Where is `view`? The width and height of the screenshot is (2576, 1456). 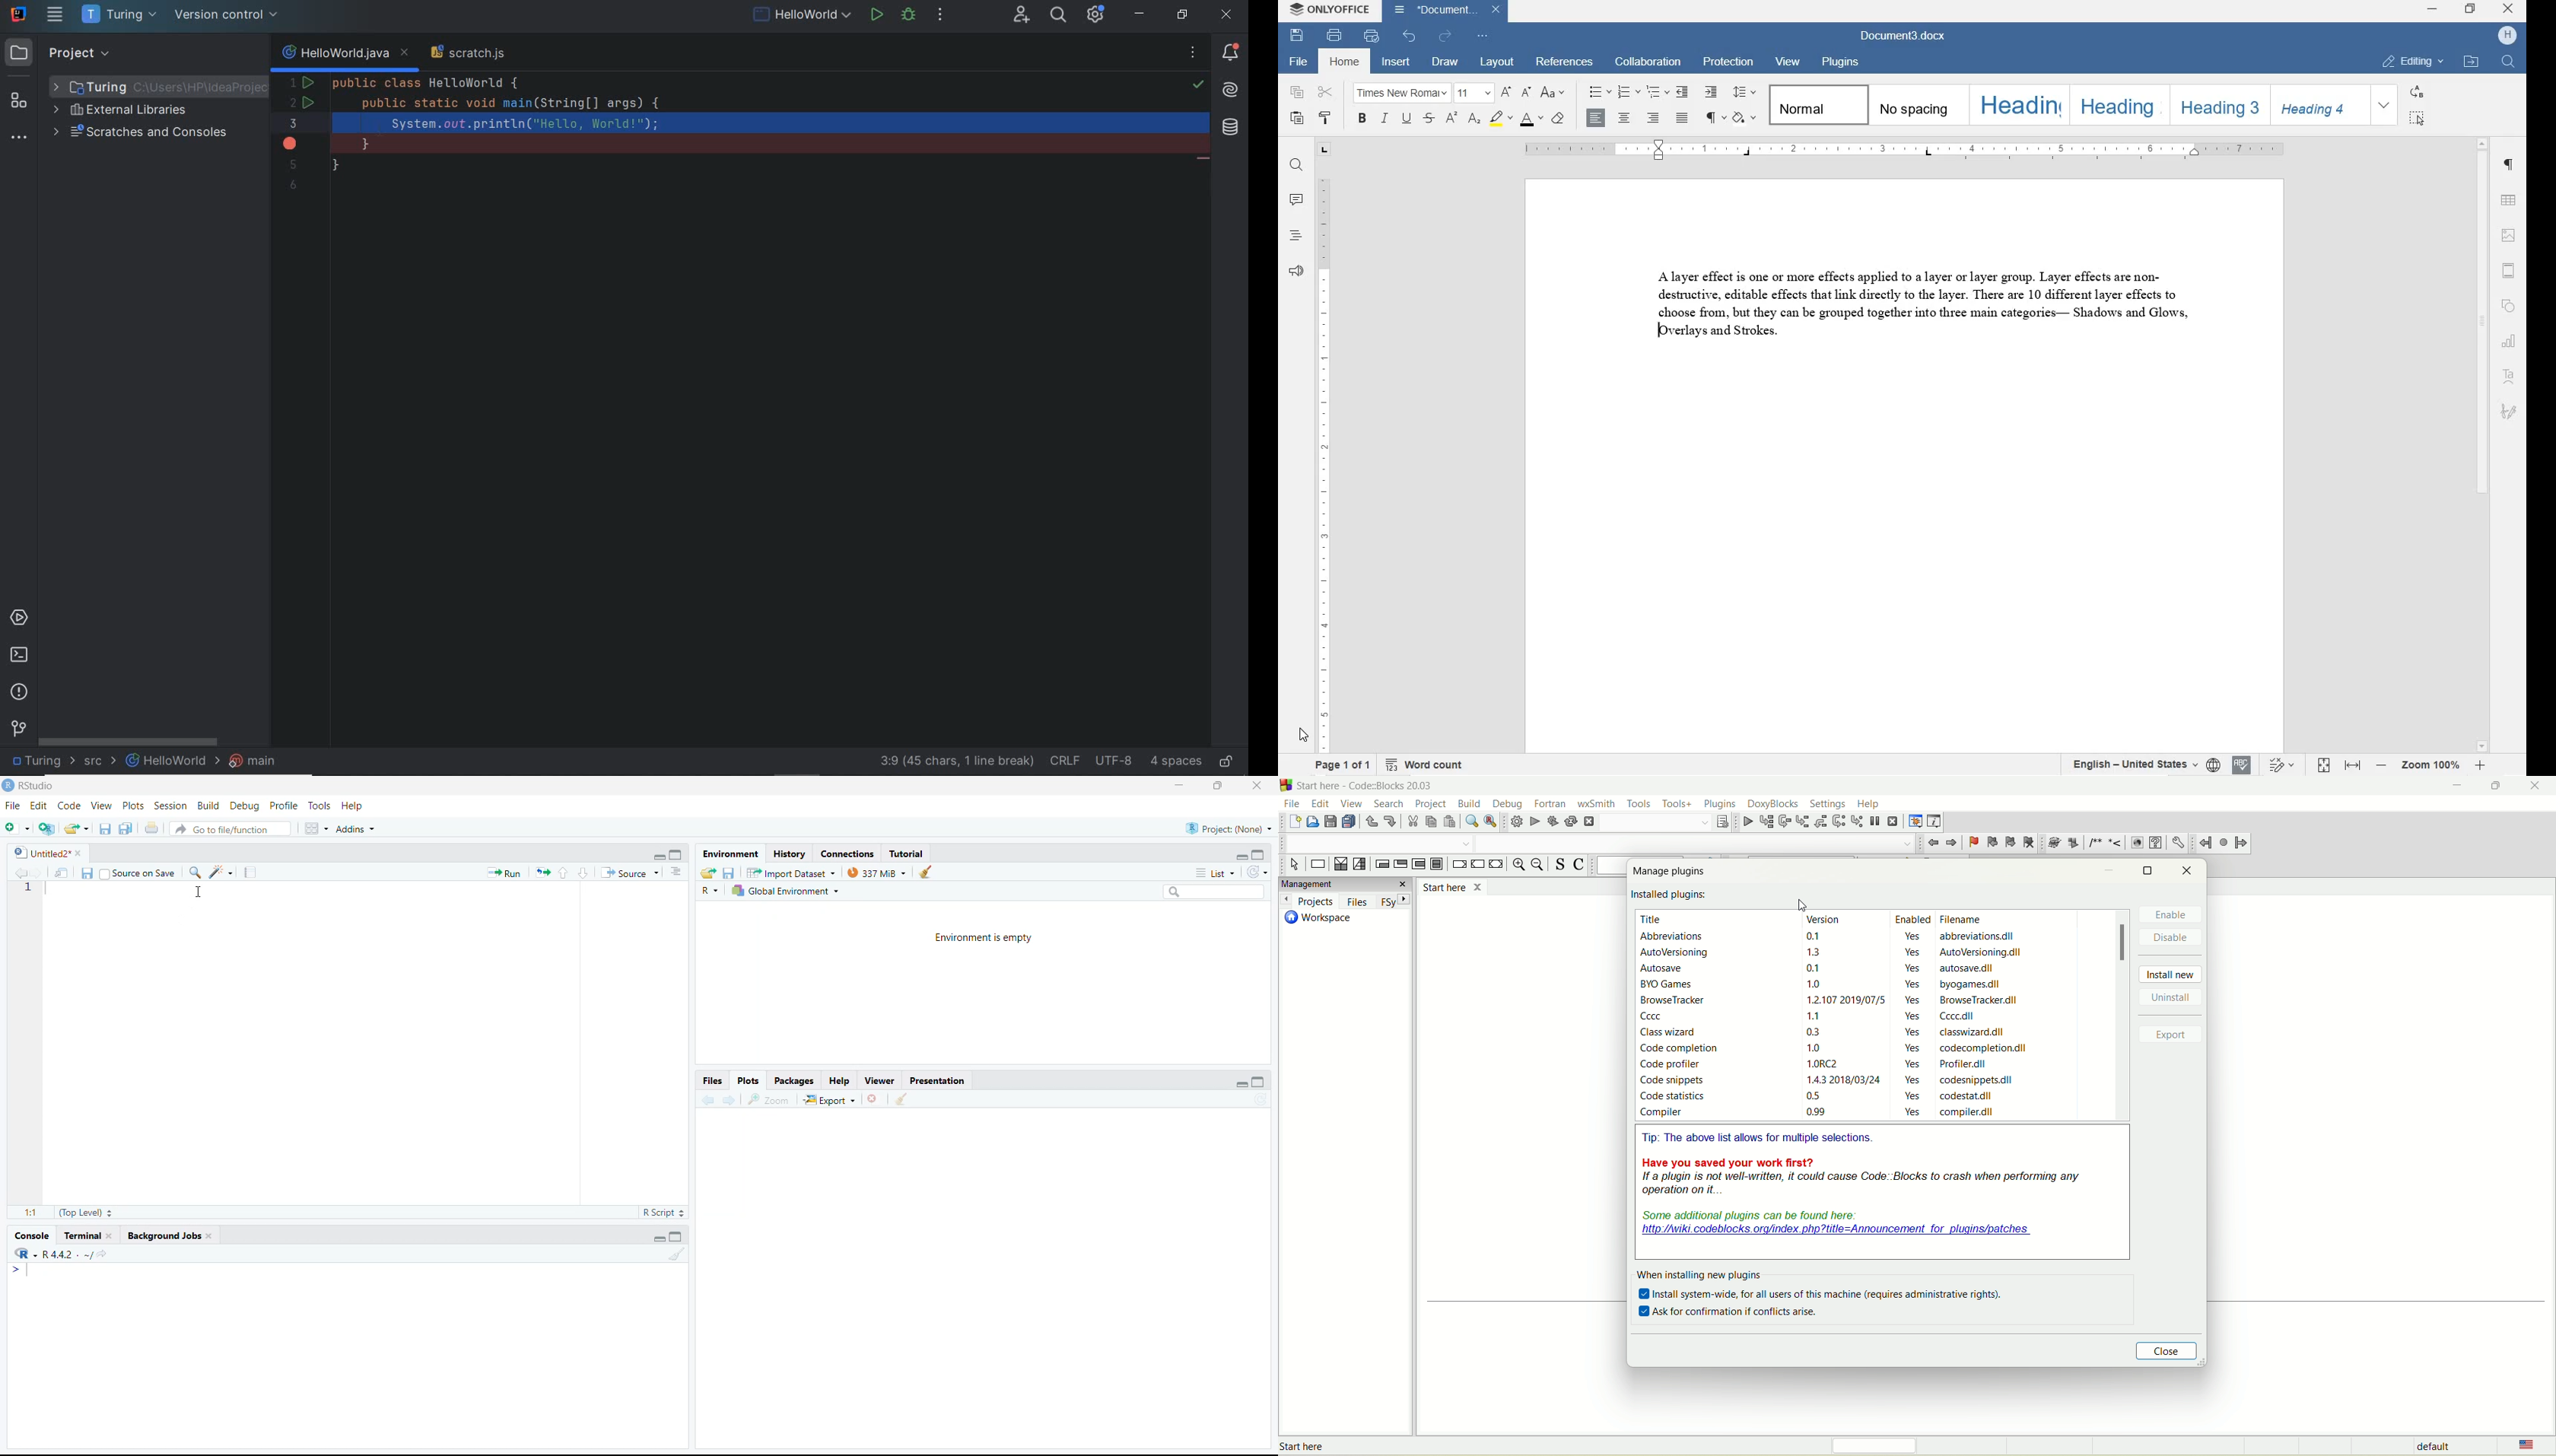 view is located at coordinates (1788, 62).